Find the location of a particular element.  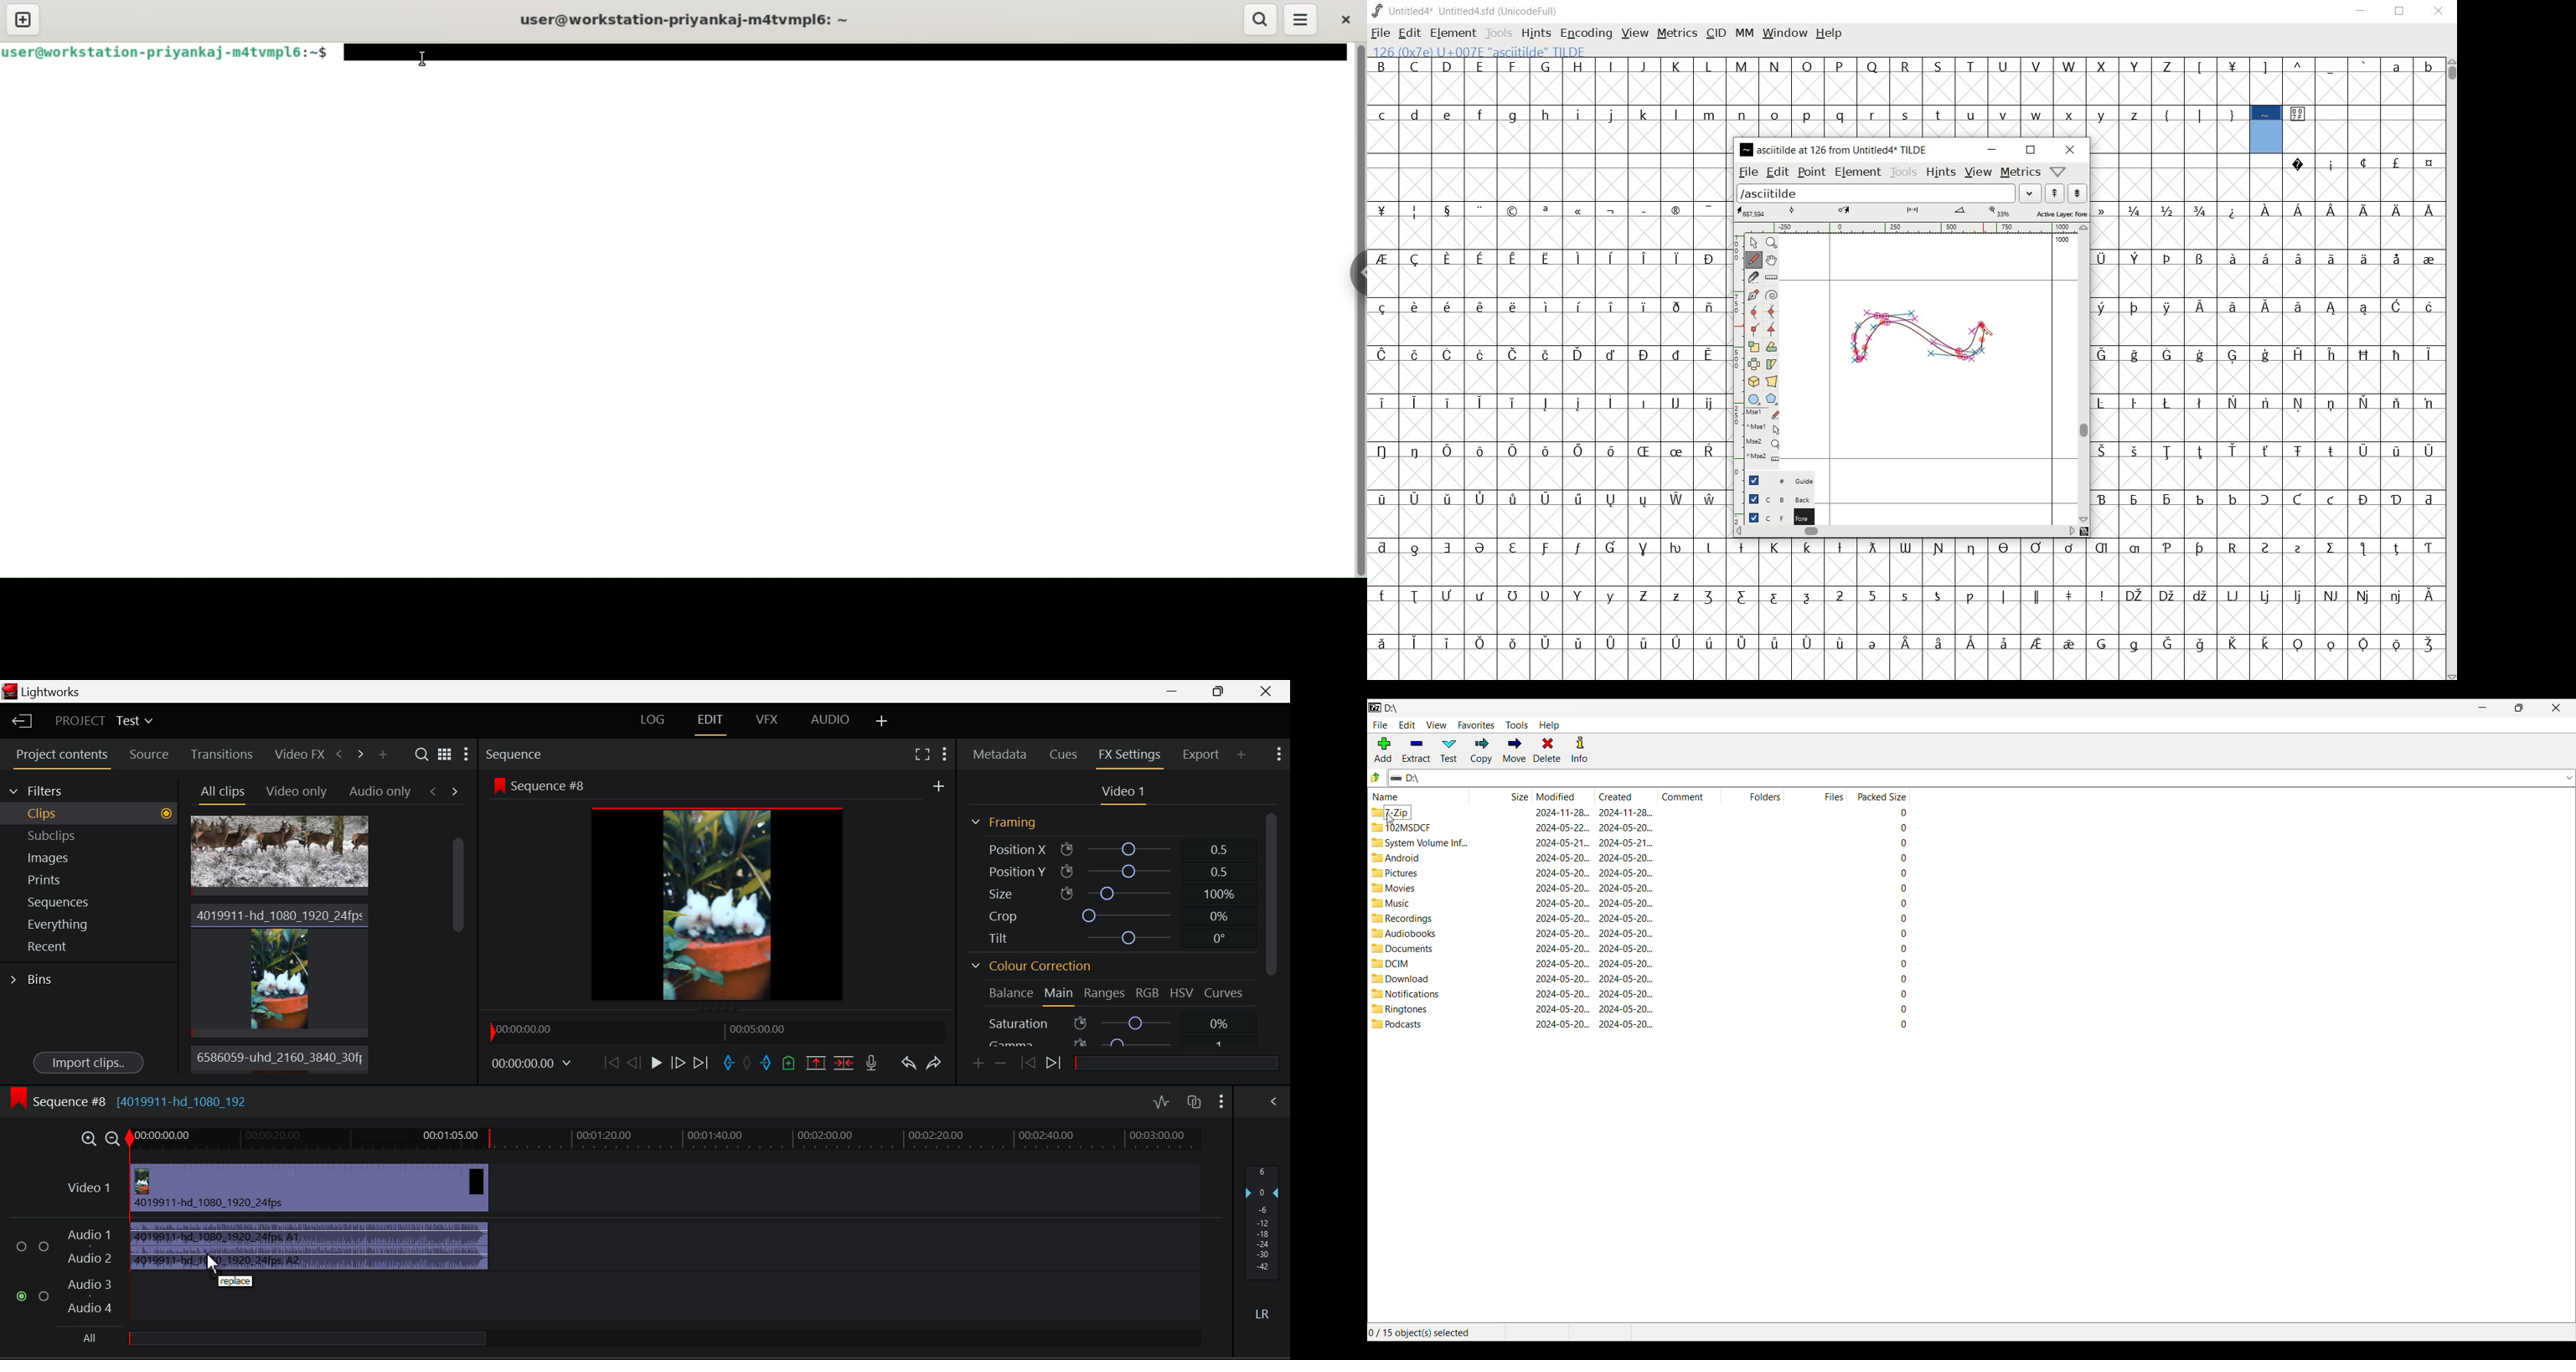

Show interface in a smaller tab is located at coordinates (2520, 708).